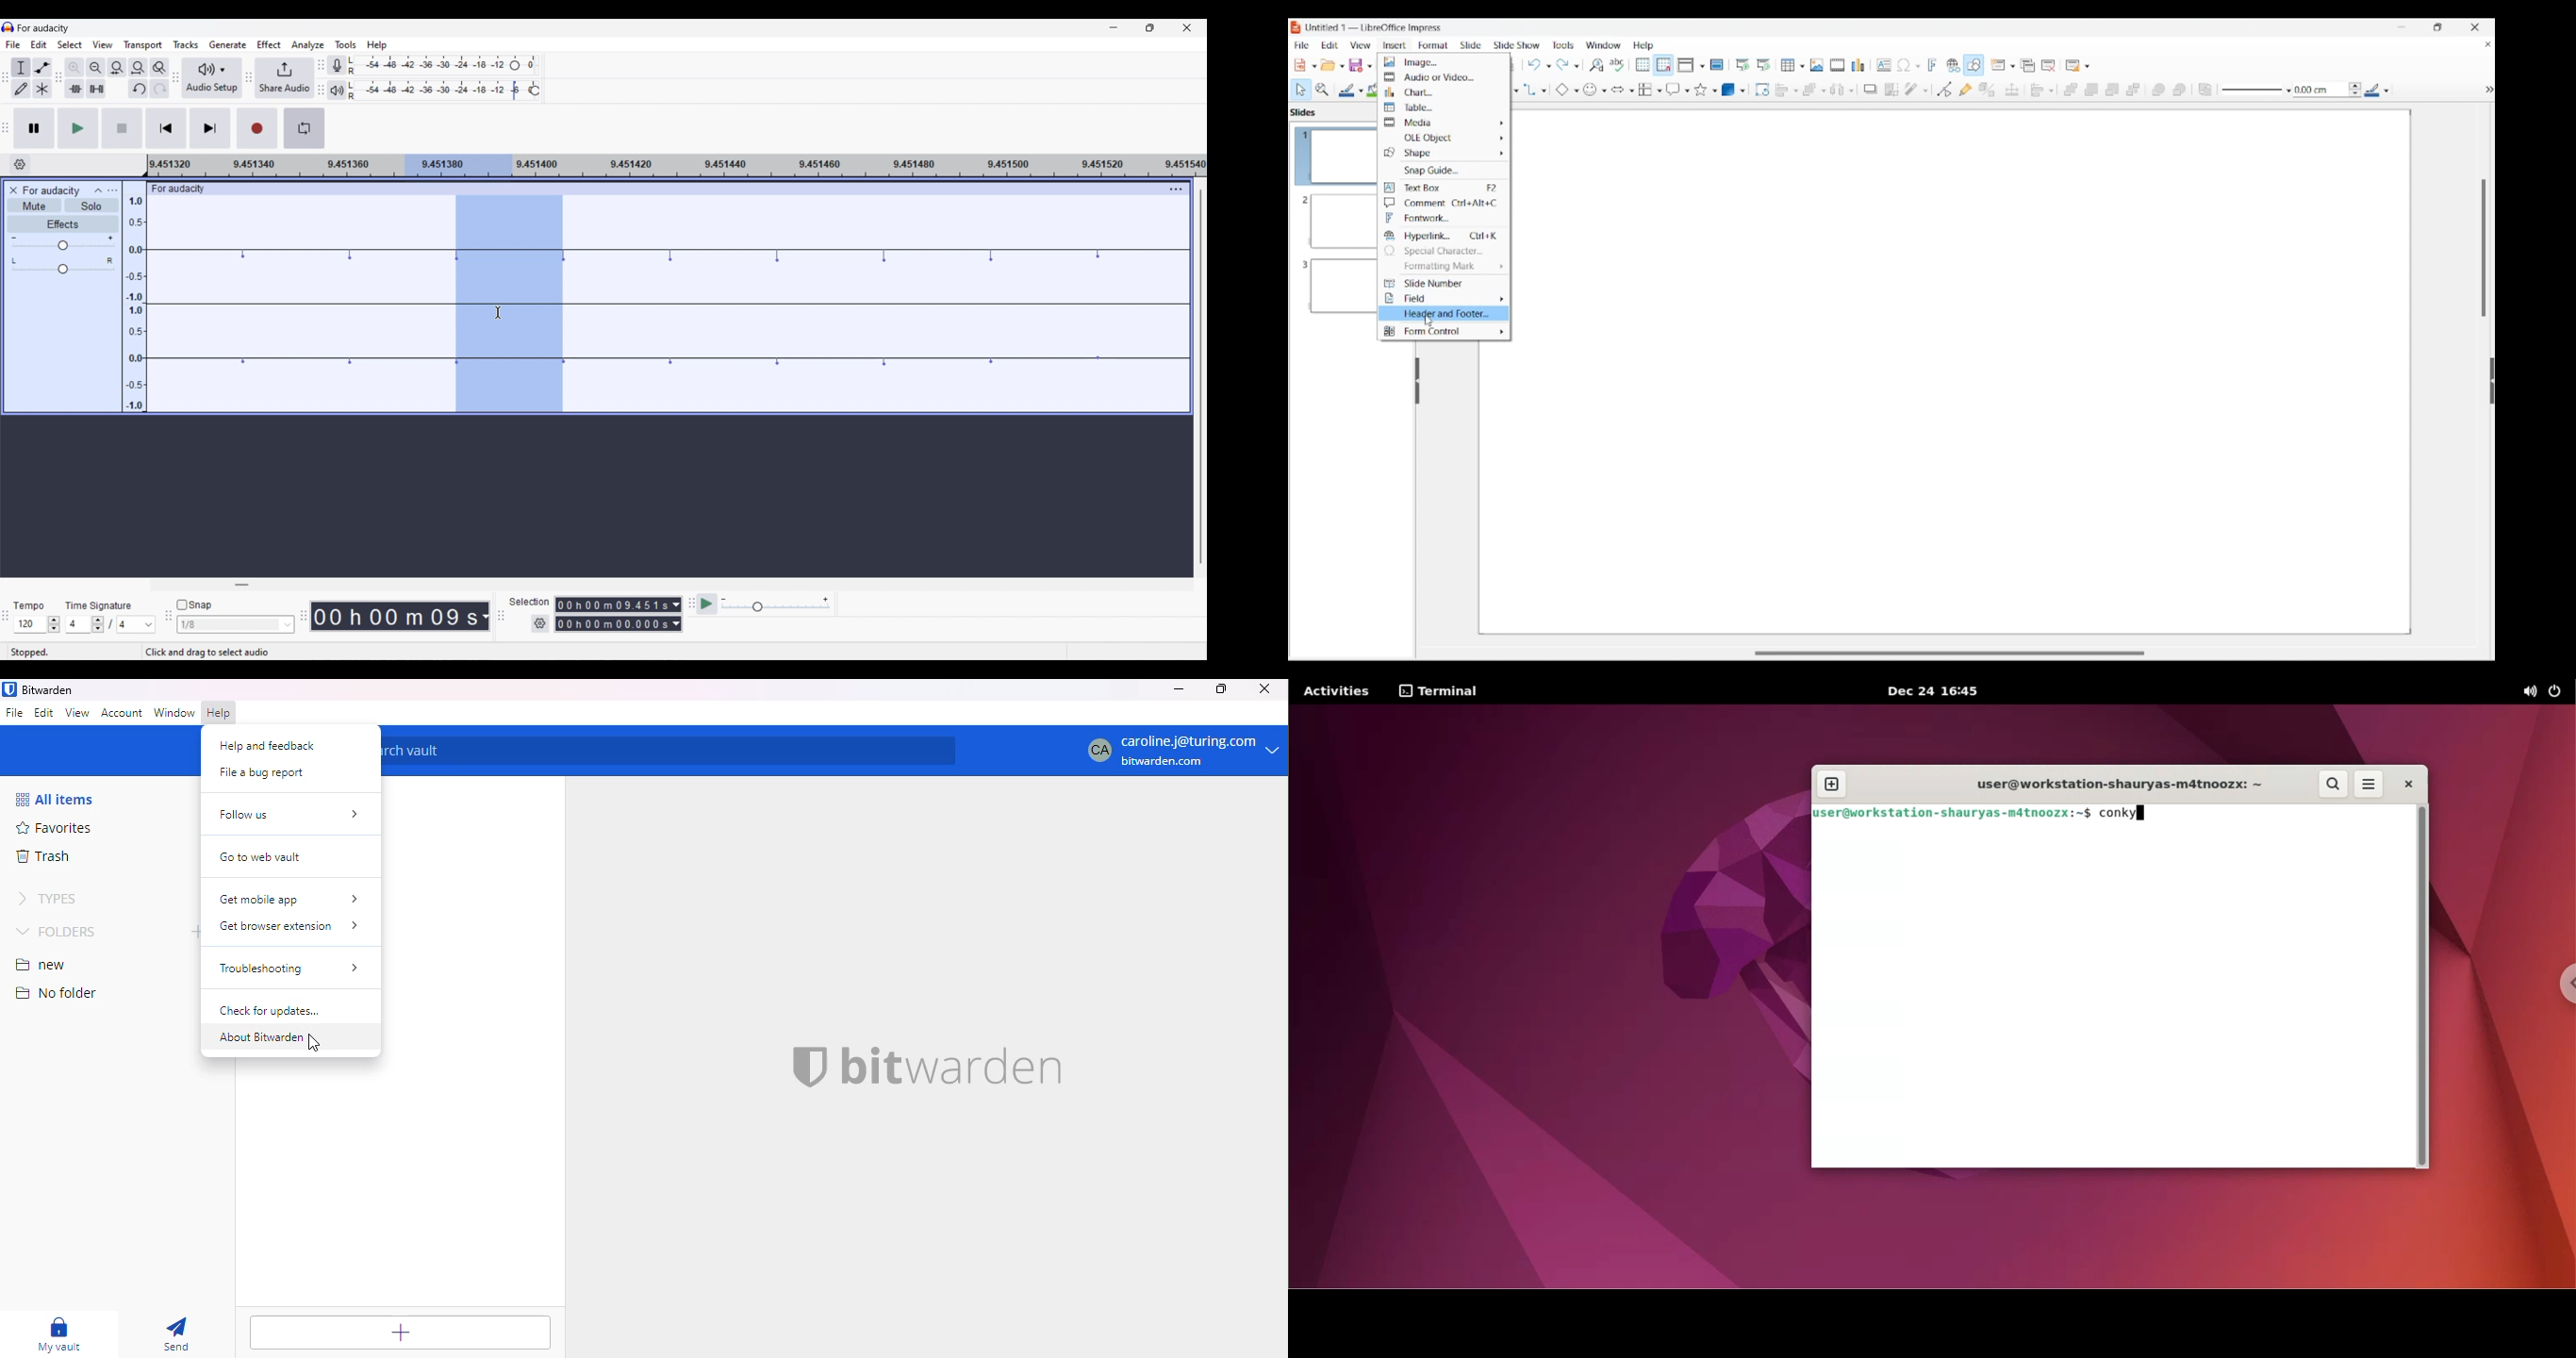 This screenshot has height=1372, width=2576. I want to click on Fit project to width, so click(138, 67).